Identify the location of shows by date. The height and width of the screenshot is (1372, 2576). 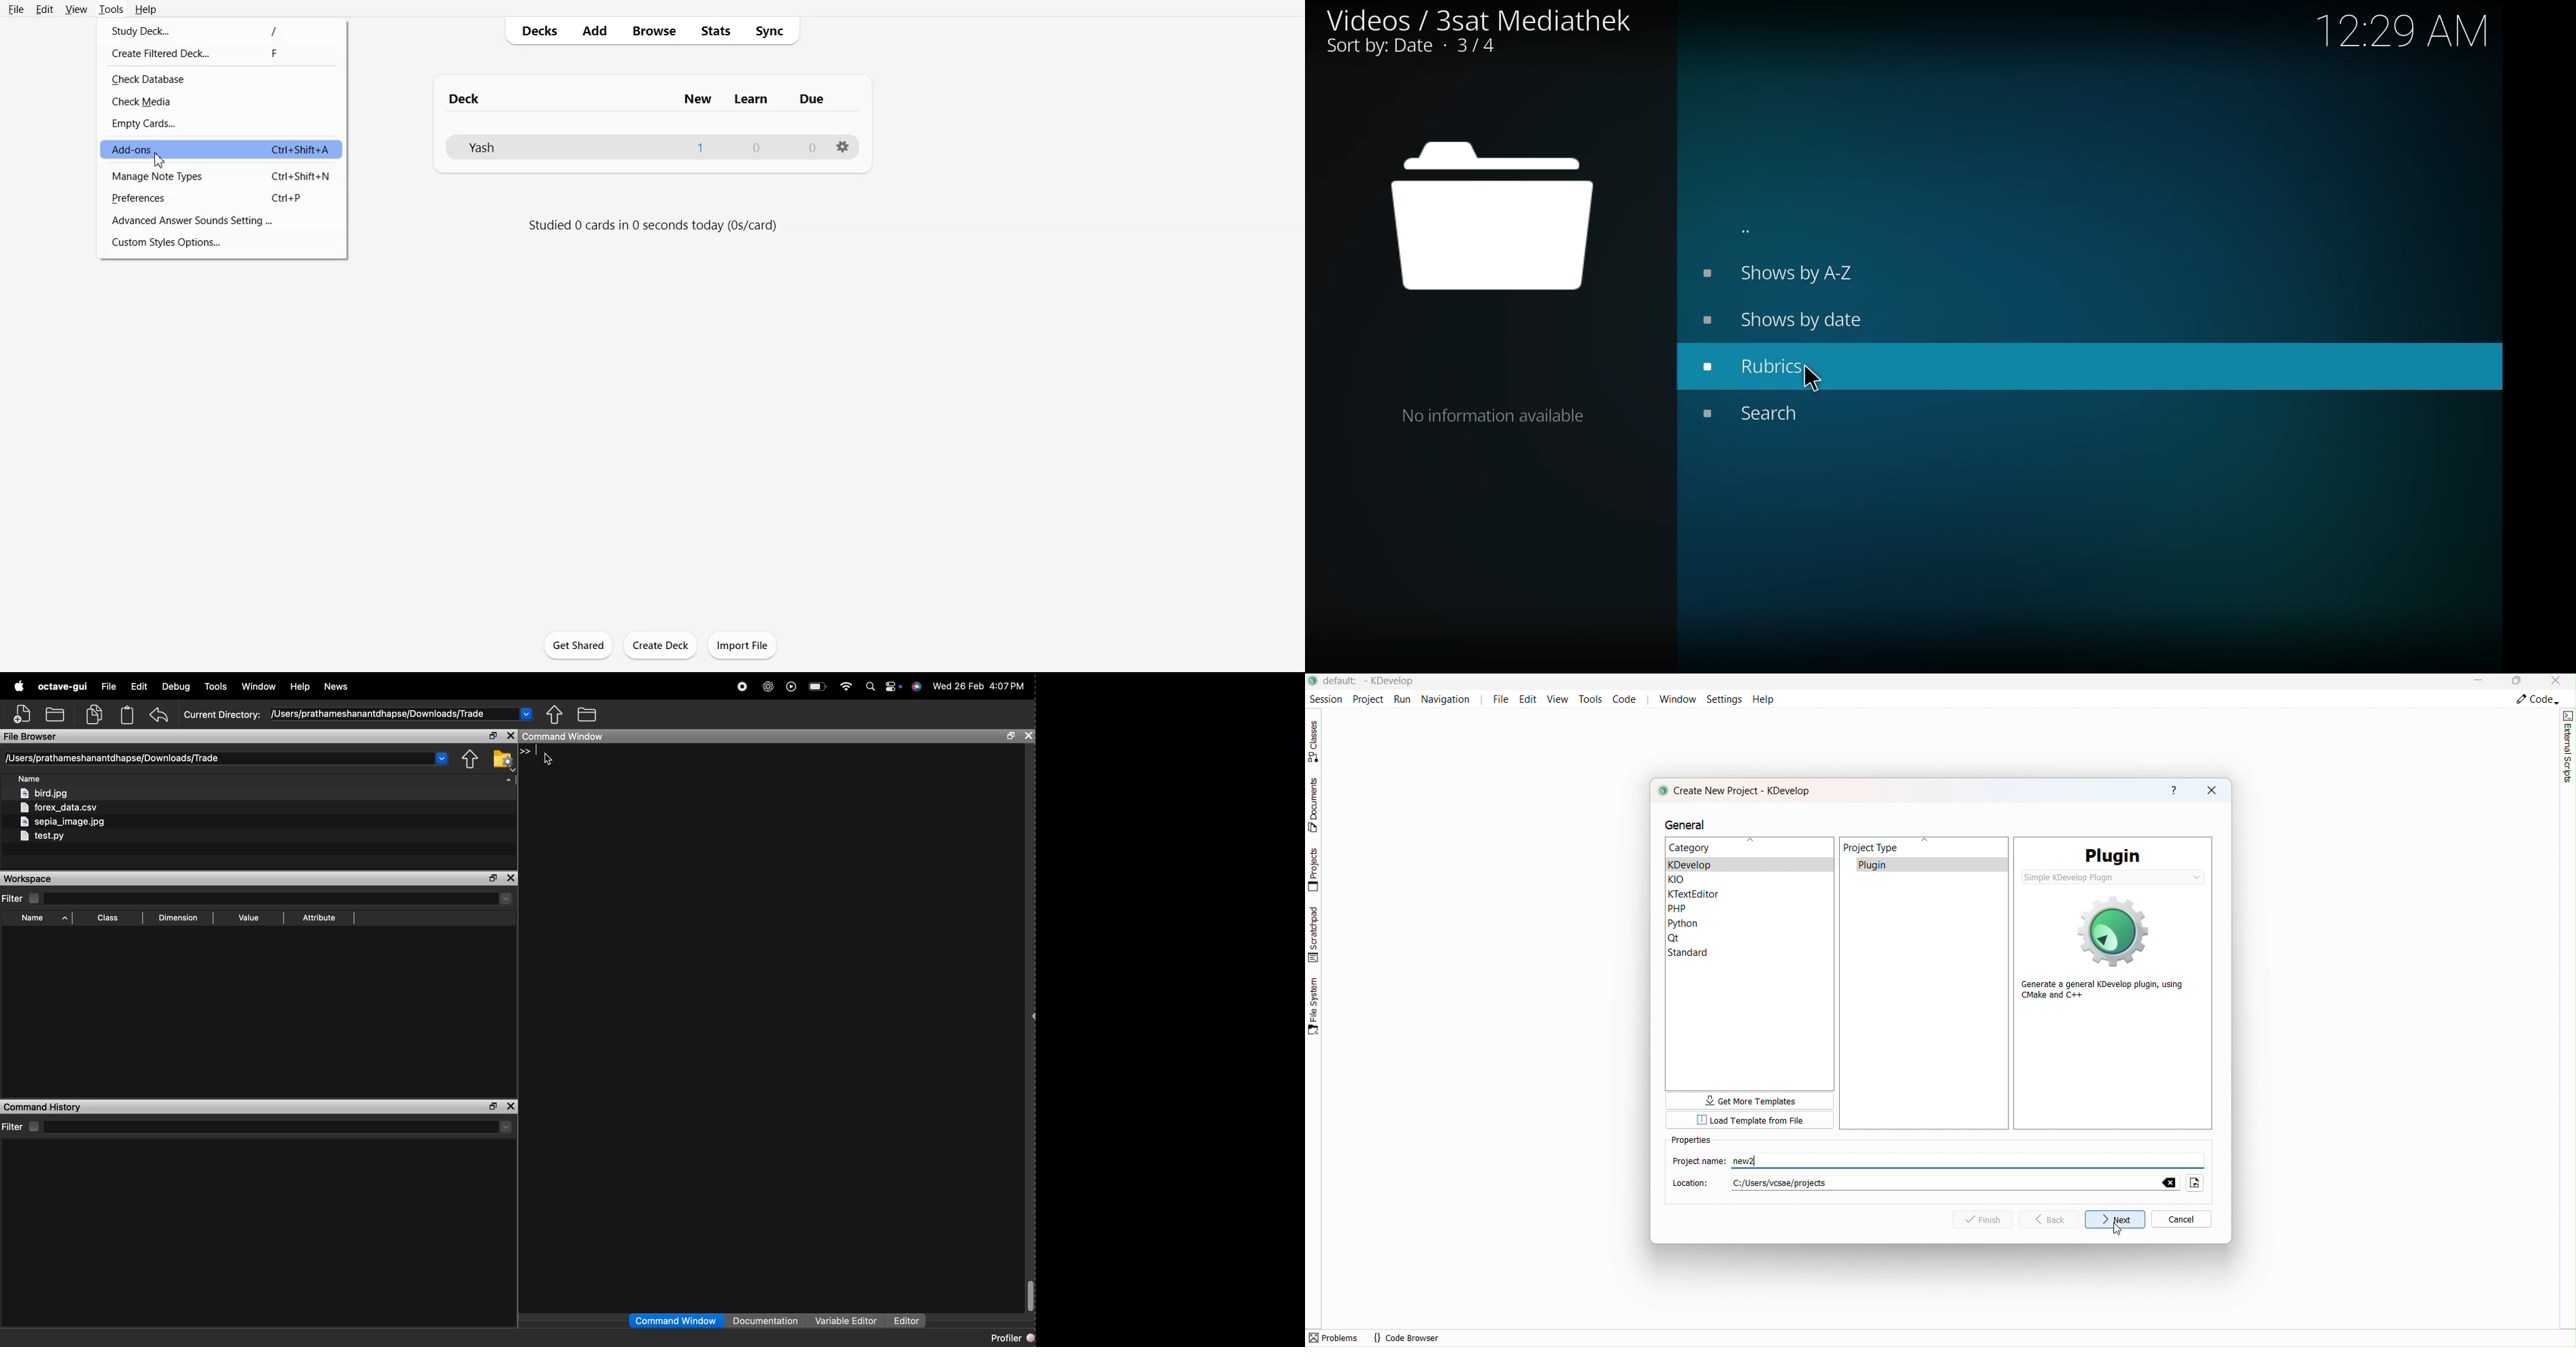
(1788, 319).